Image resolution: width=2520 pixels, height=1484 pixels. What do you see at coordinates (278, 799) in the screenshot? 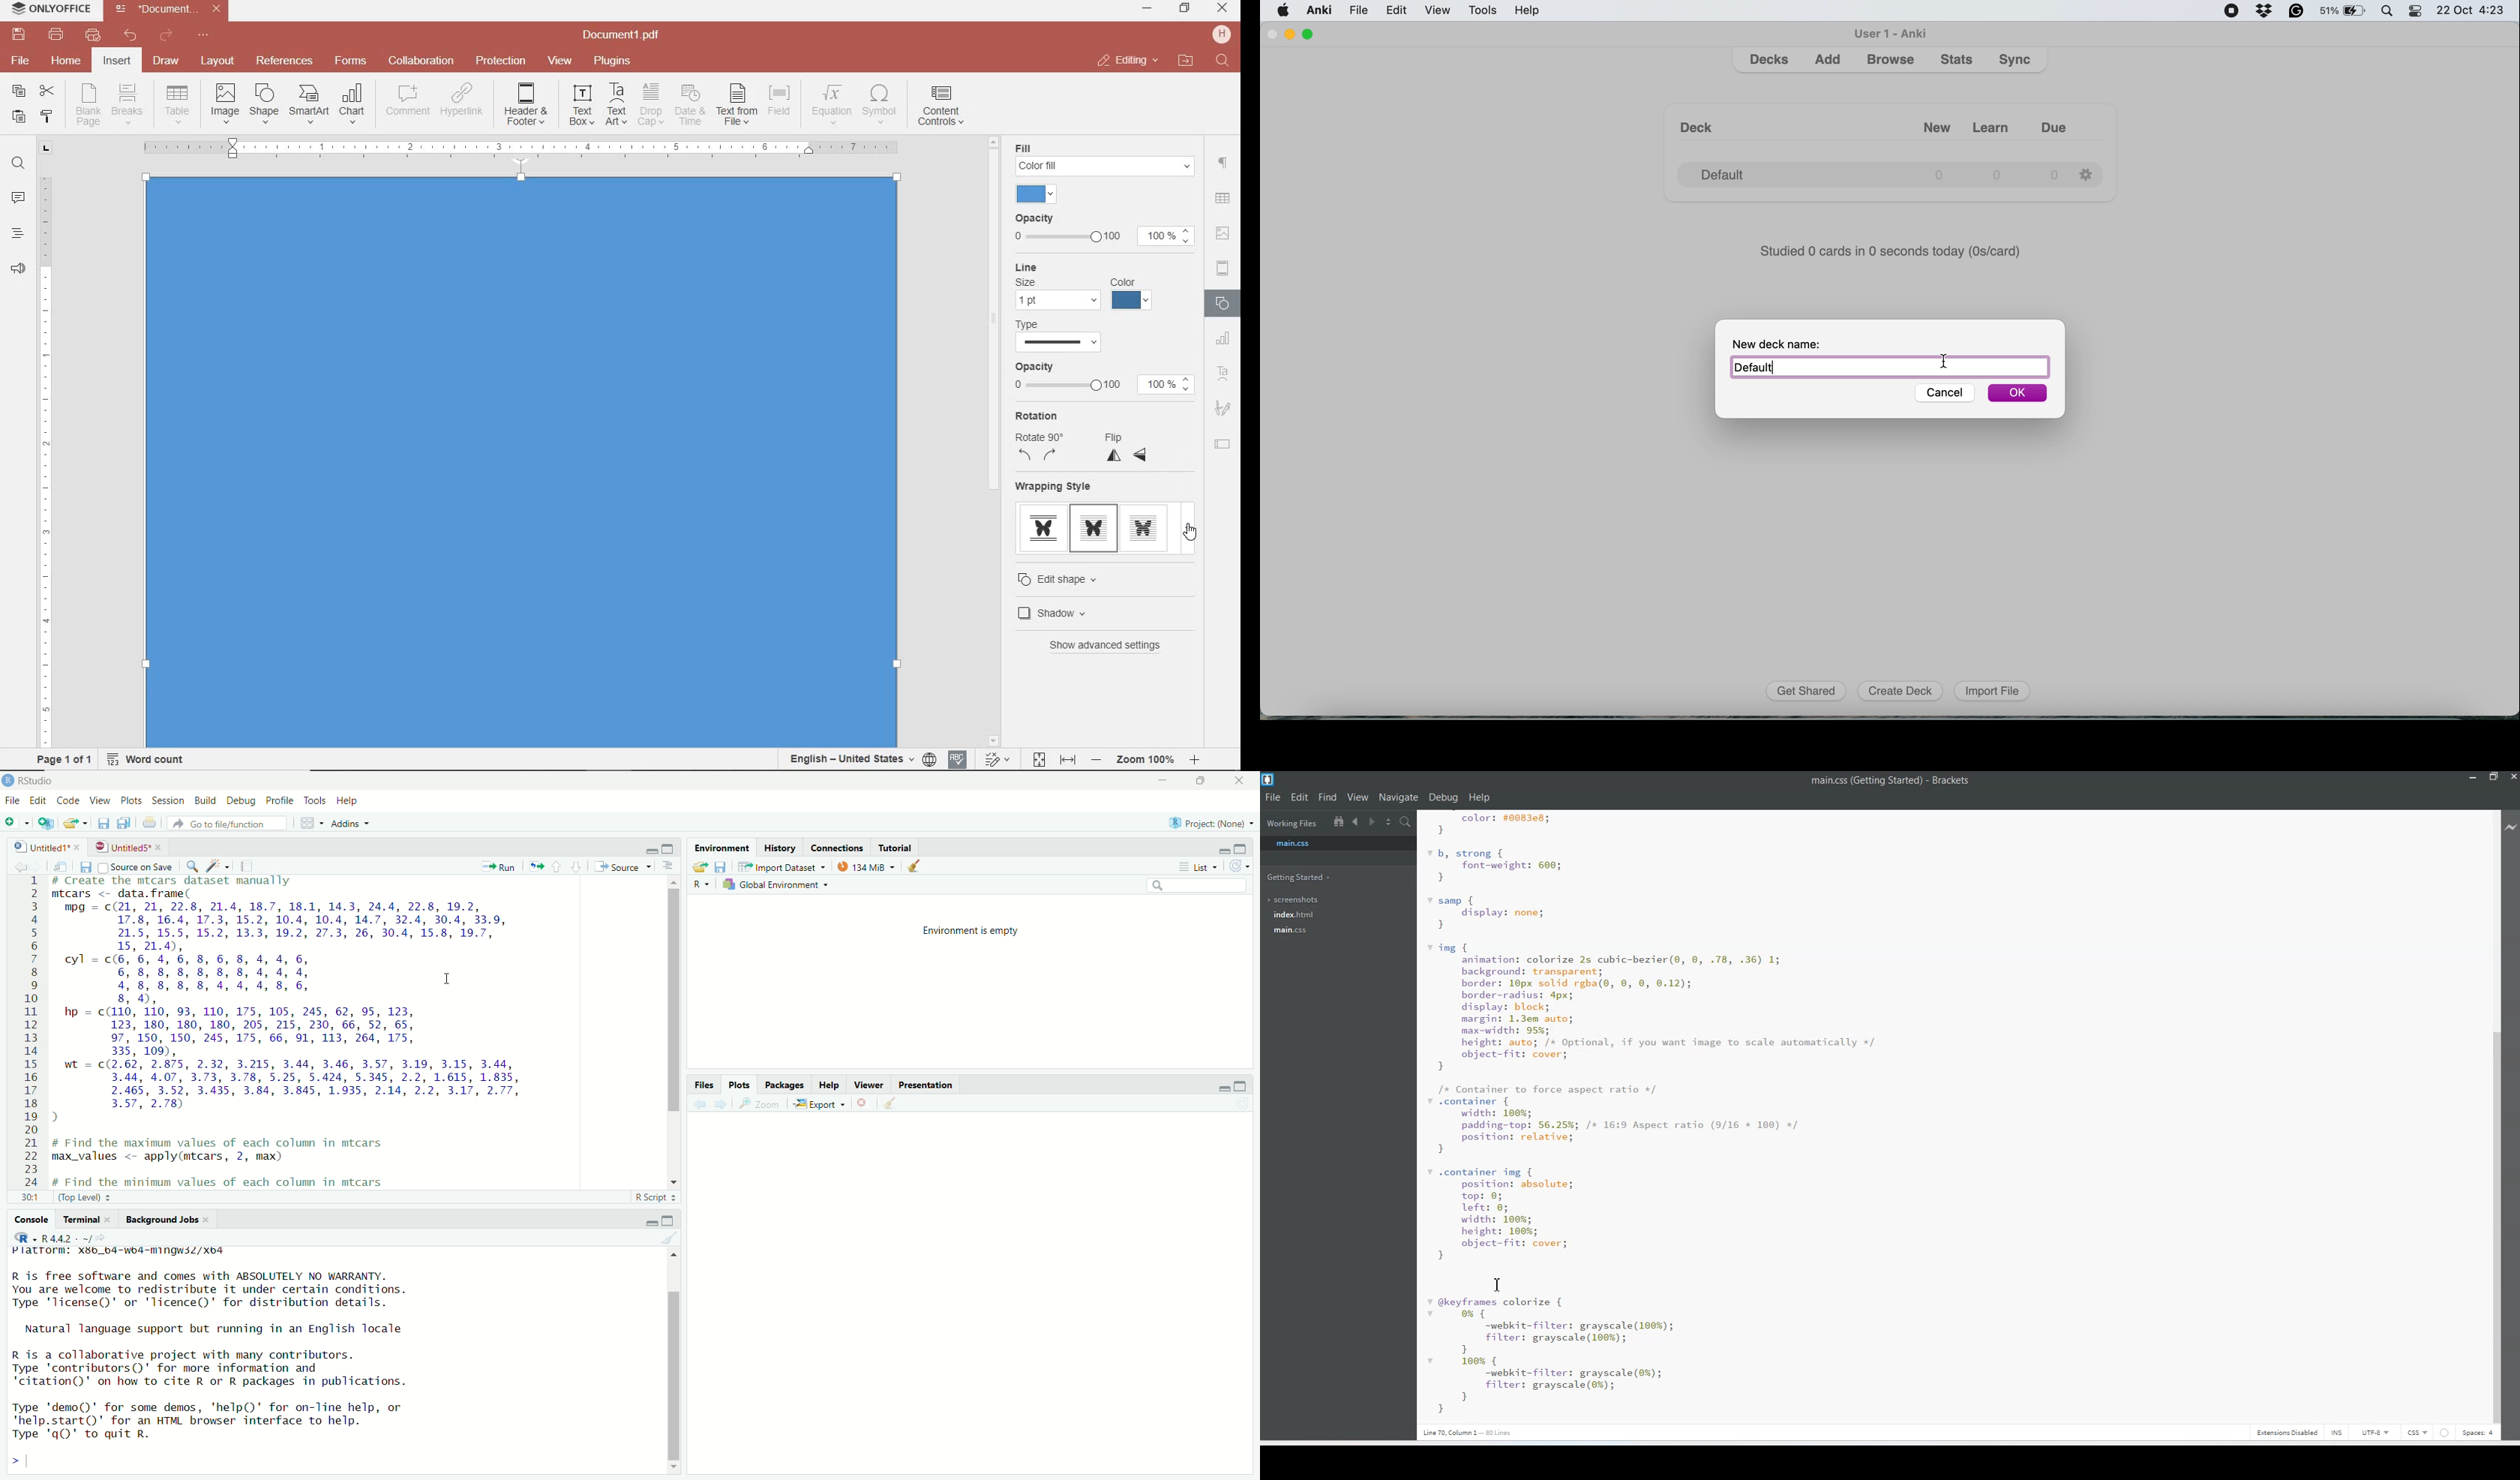
I see `Profile` at bounding box center [278, 799].